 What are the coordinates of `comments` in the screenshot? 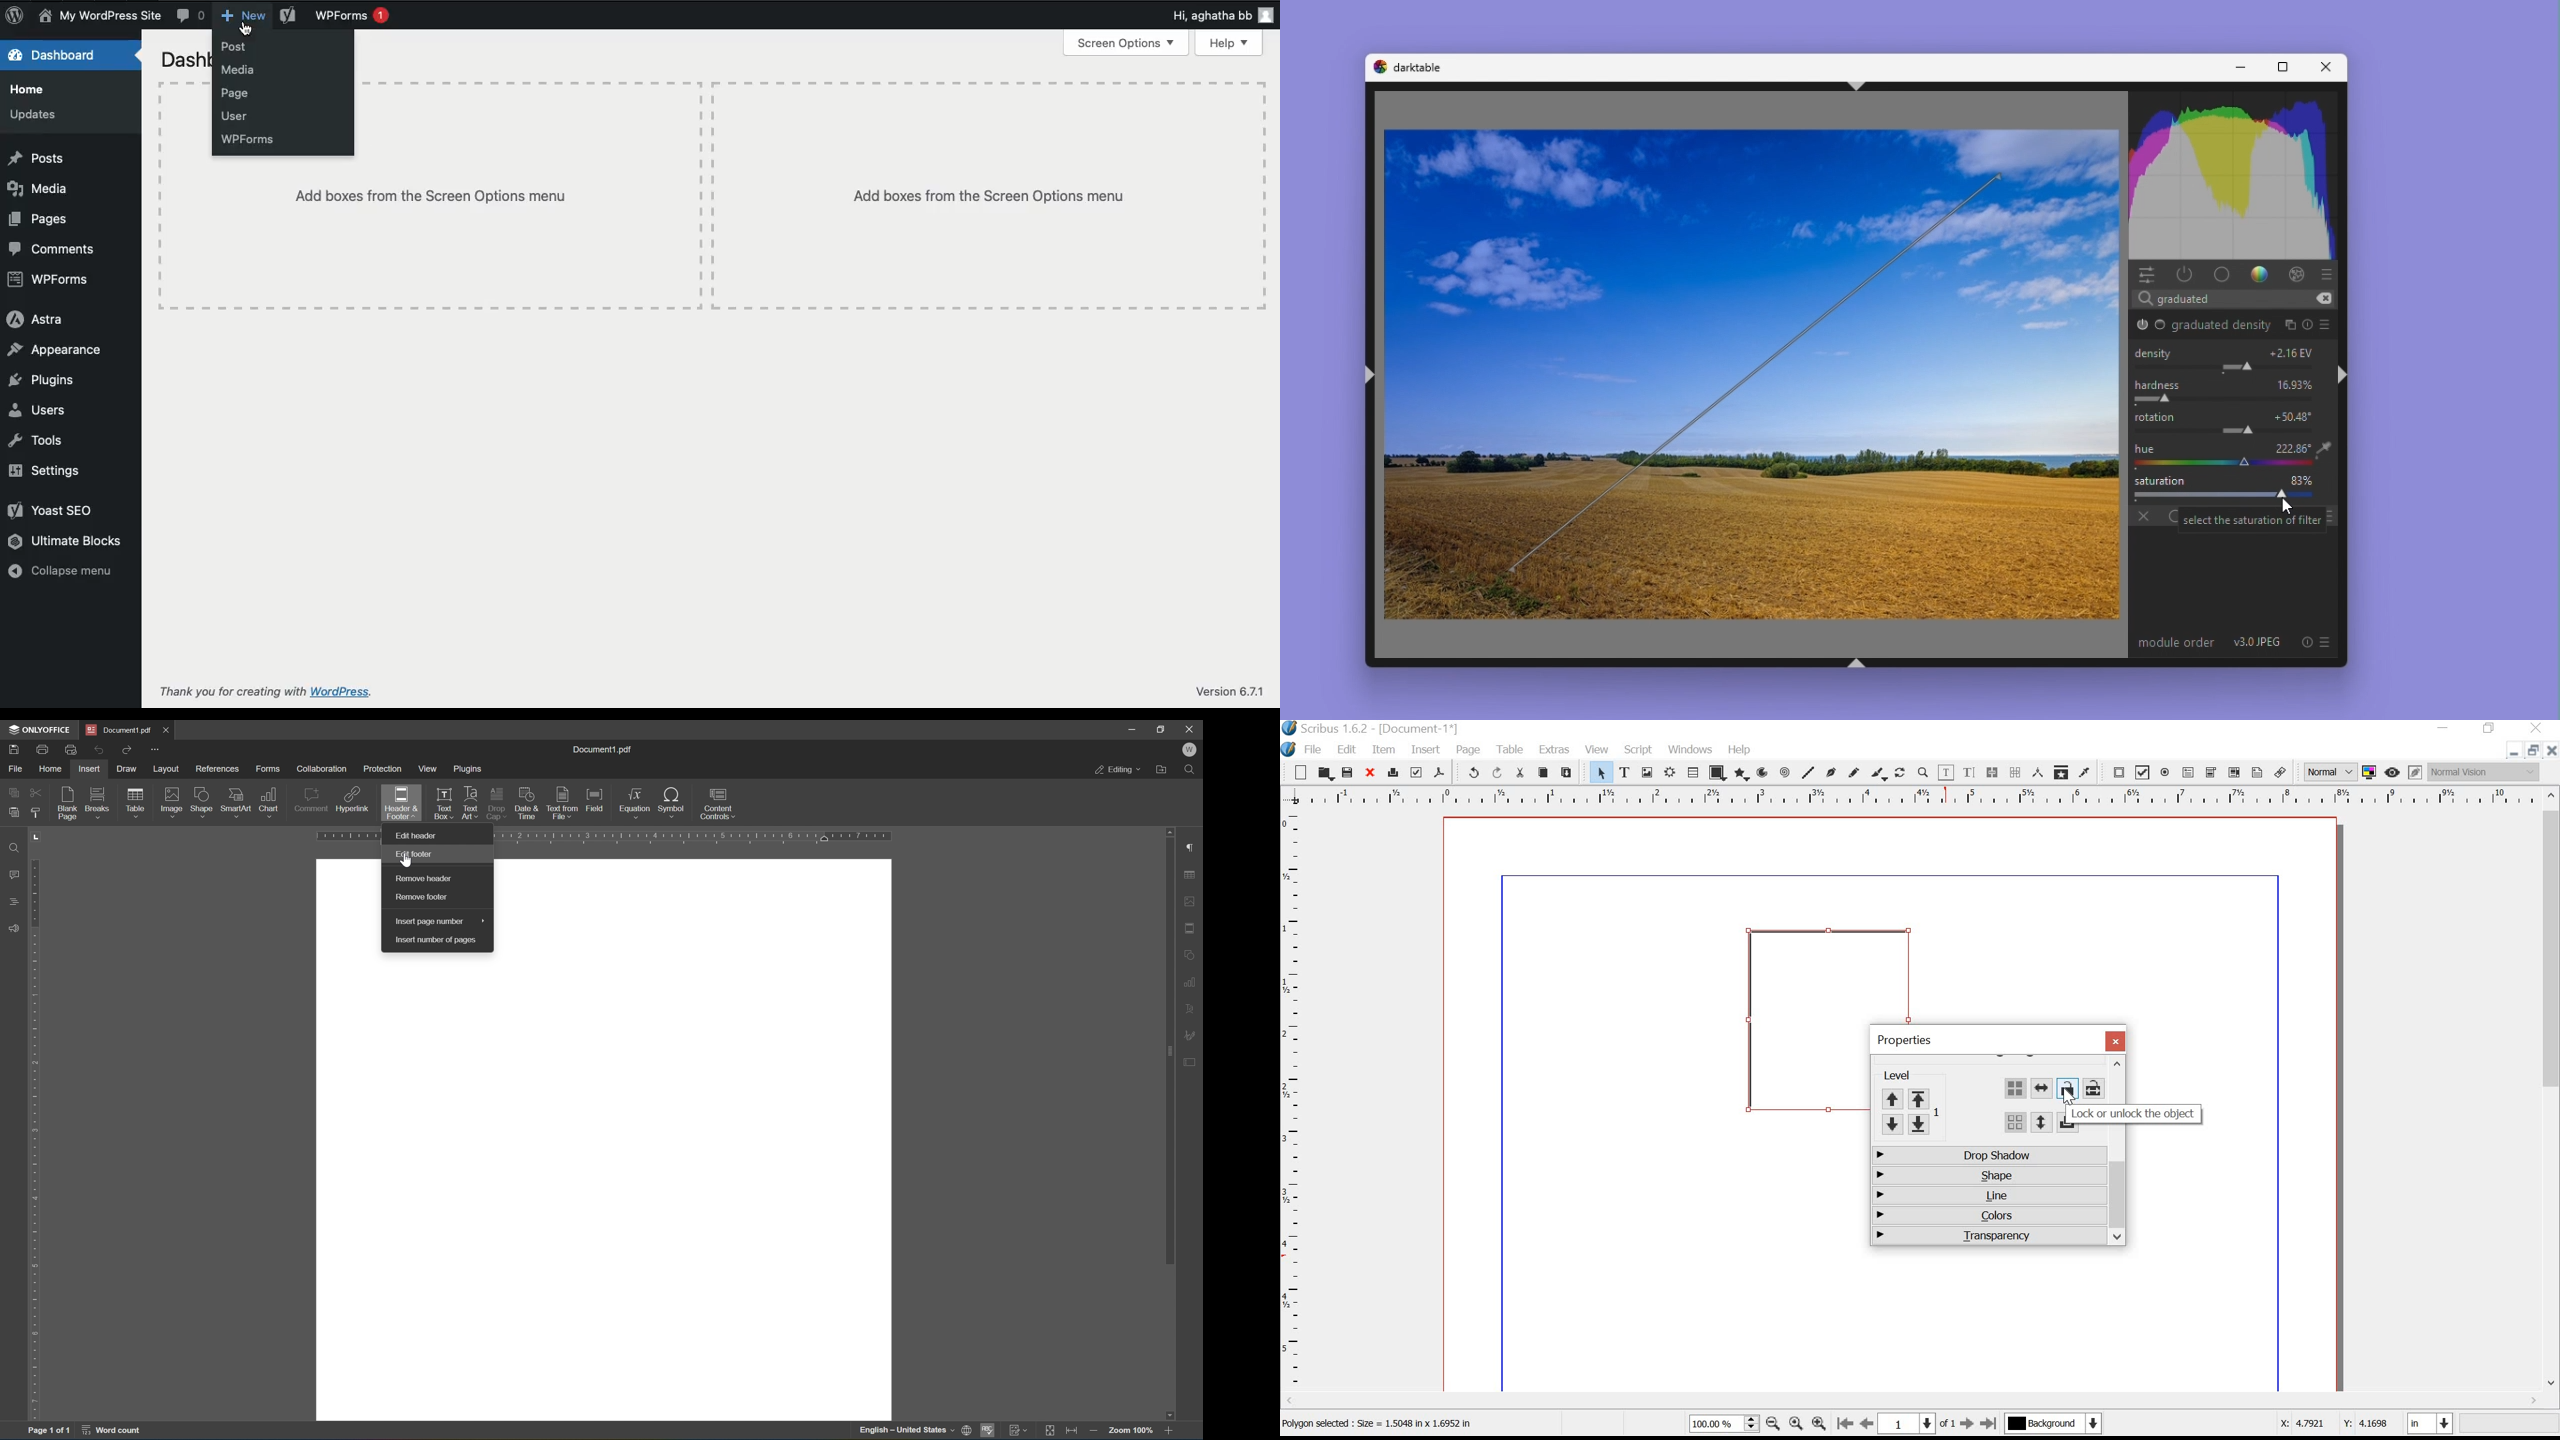 It's located at (13, 873).